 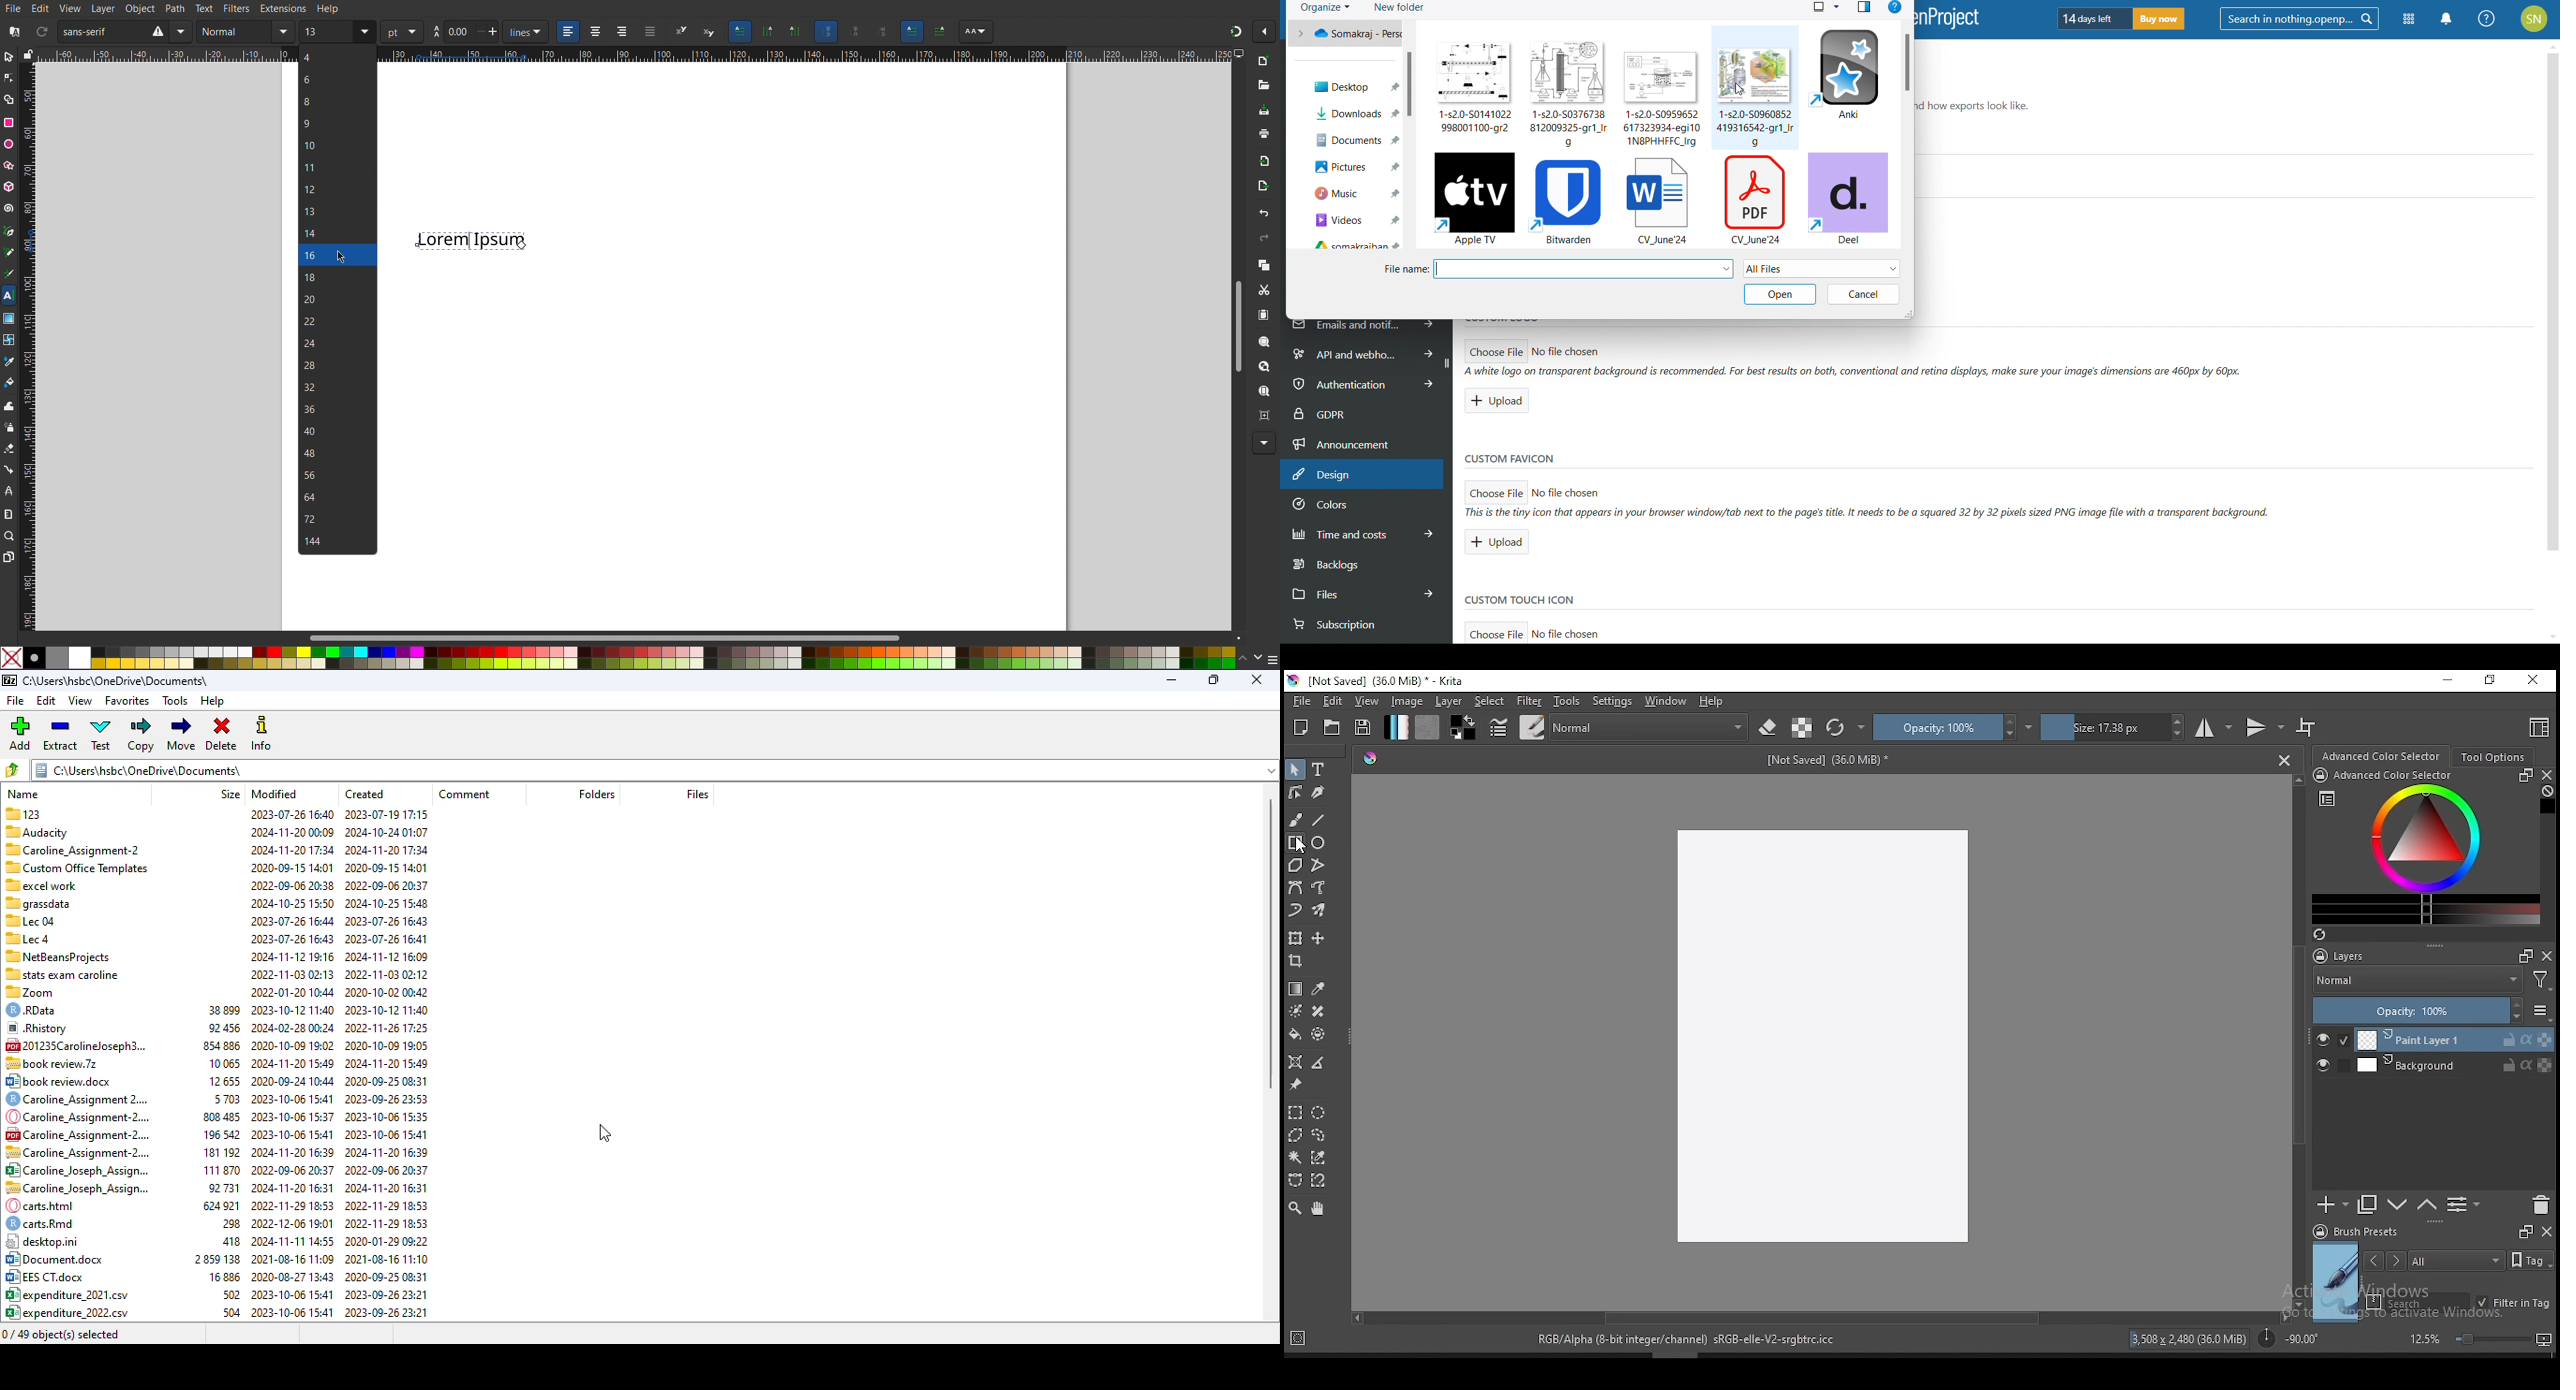 What do you see at coordinates (9, 318) in the screenshot?
I see `Gradient Tool` at bounding box center [9, 318].